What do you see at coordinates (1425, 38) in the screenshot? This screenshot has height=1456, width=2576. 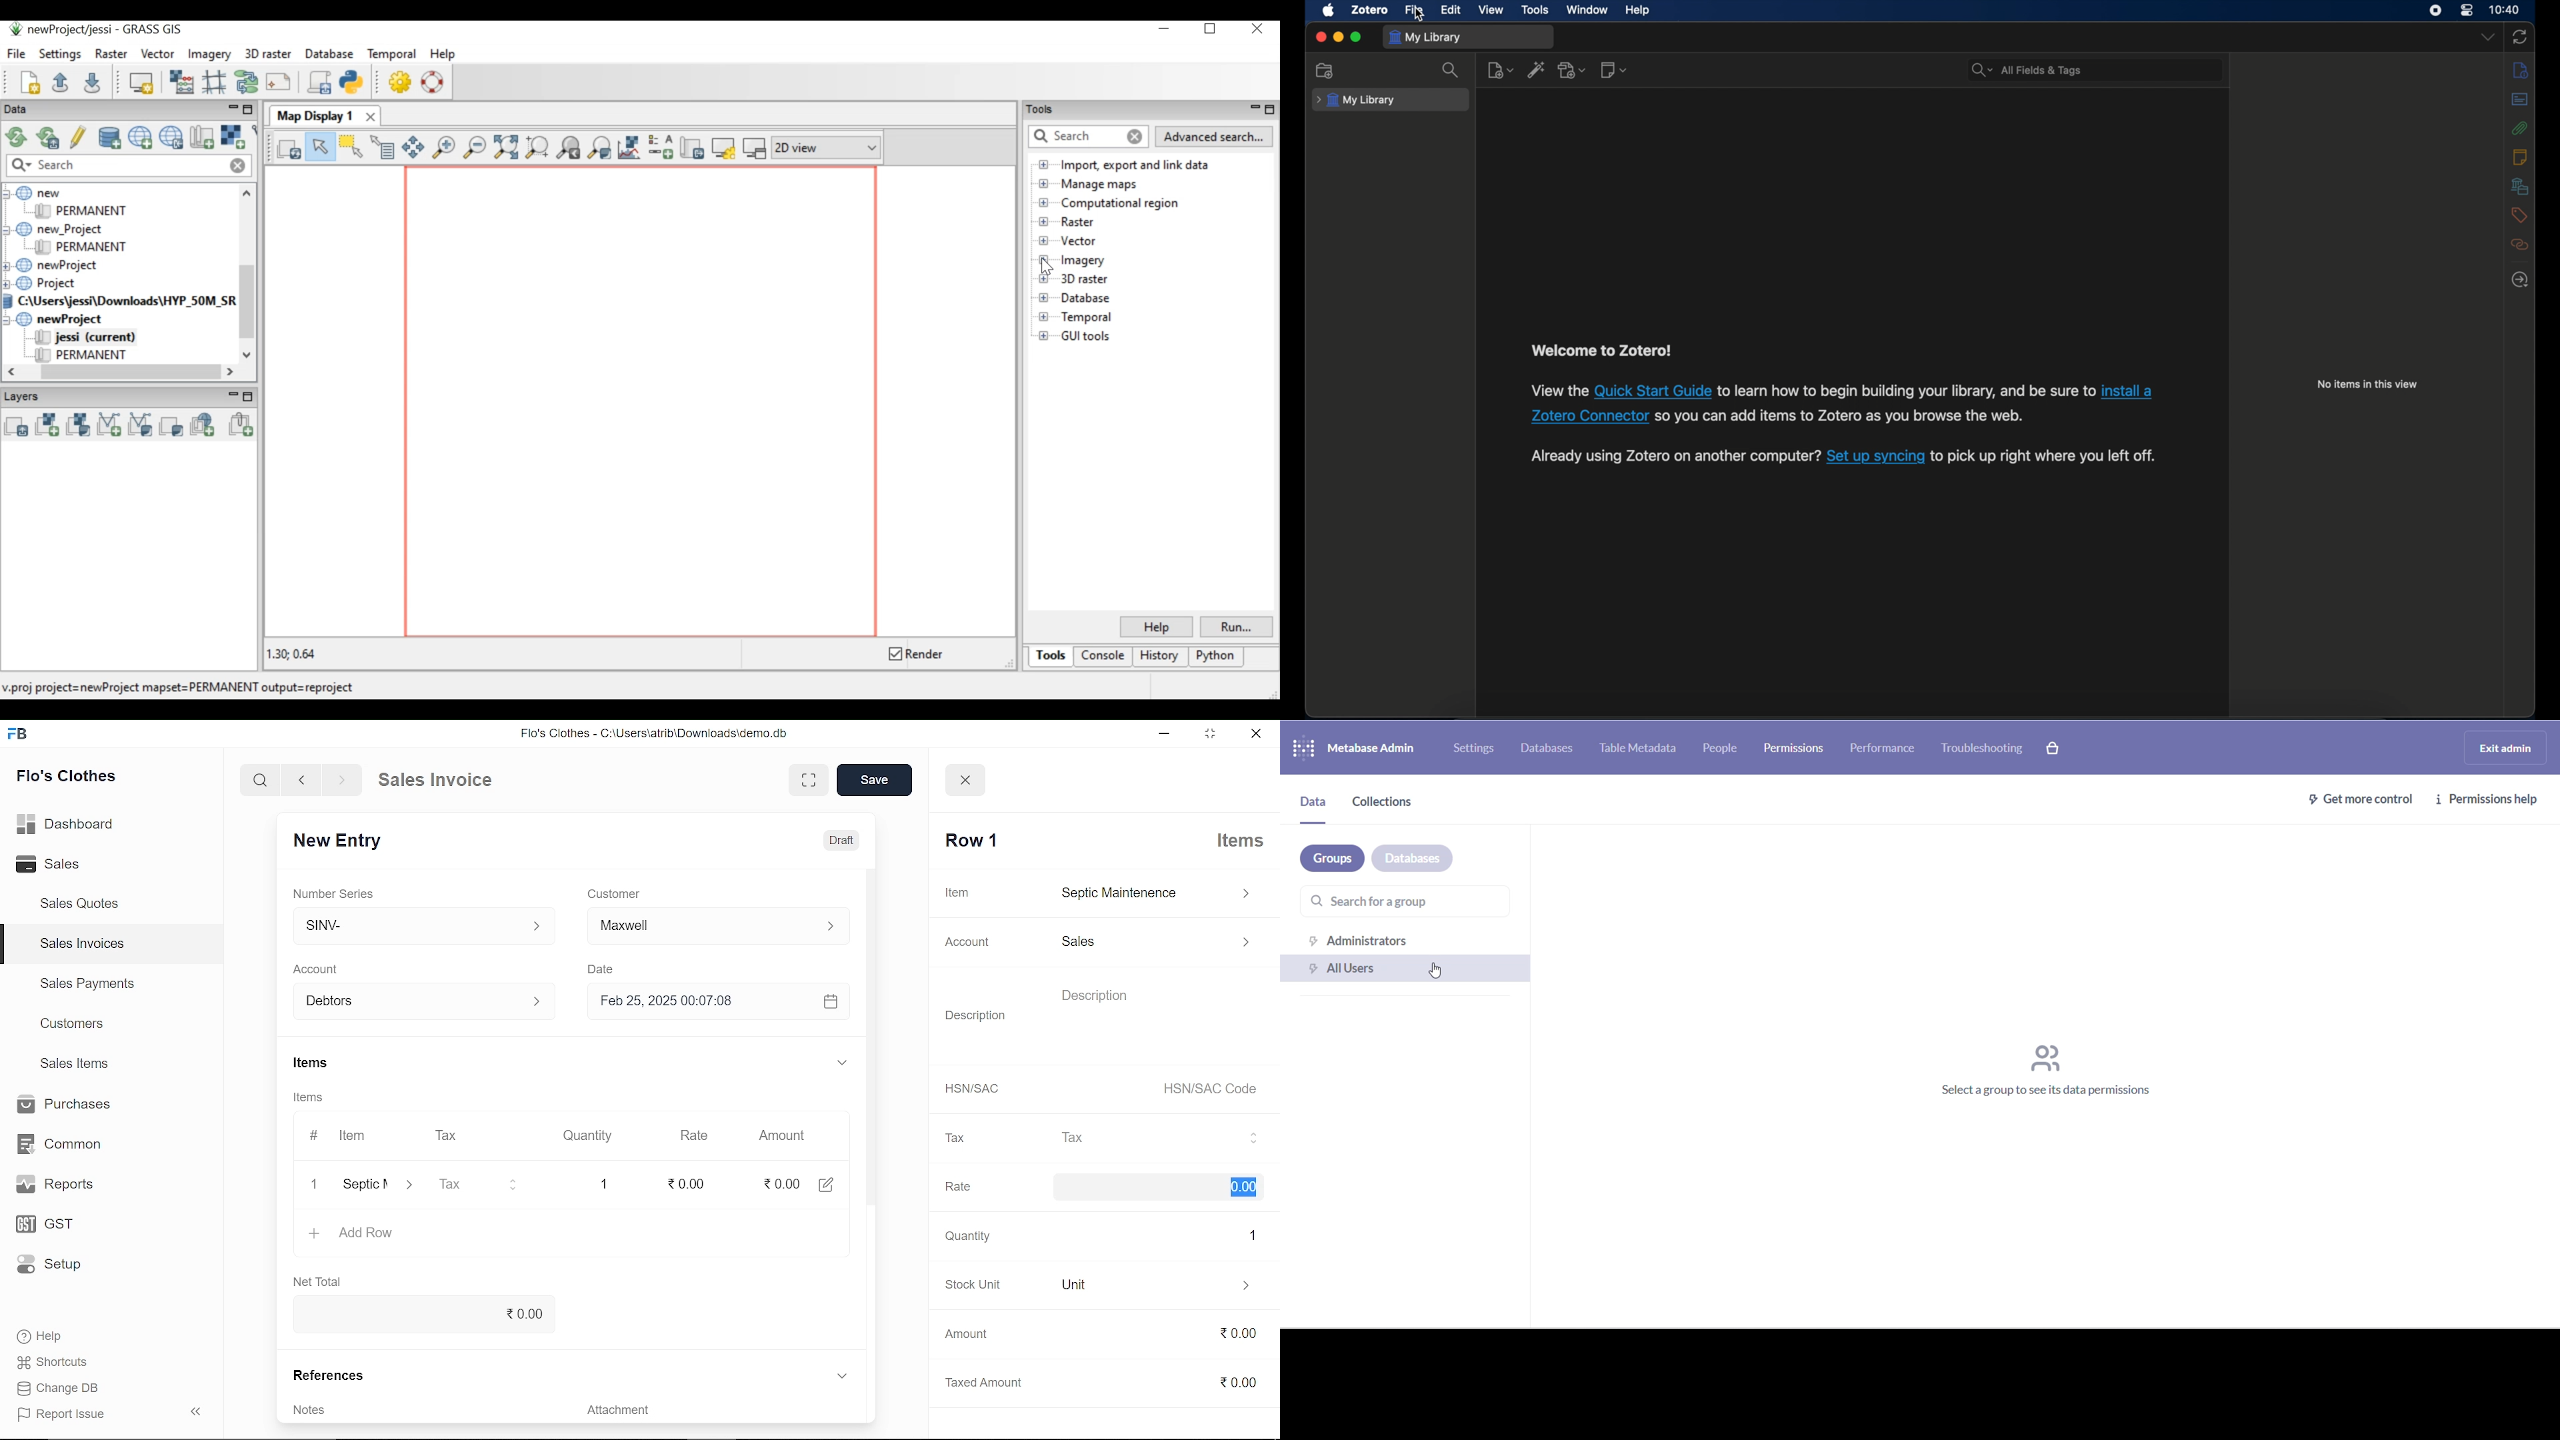 I see `my library` at bounding box center [1425, 38].